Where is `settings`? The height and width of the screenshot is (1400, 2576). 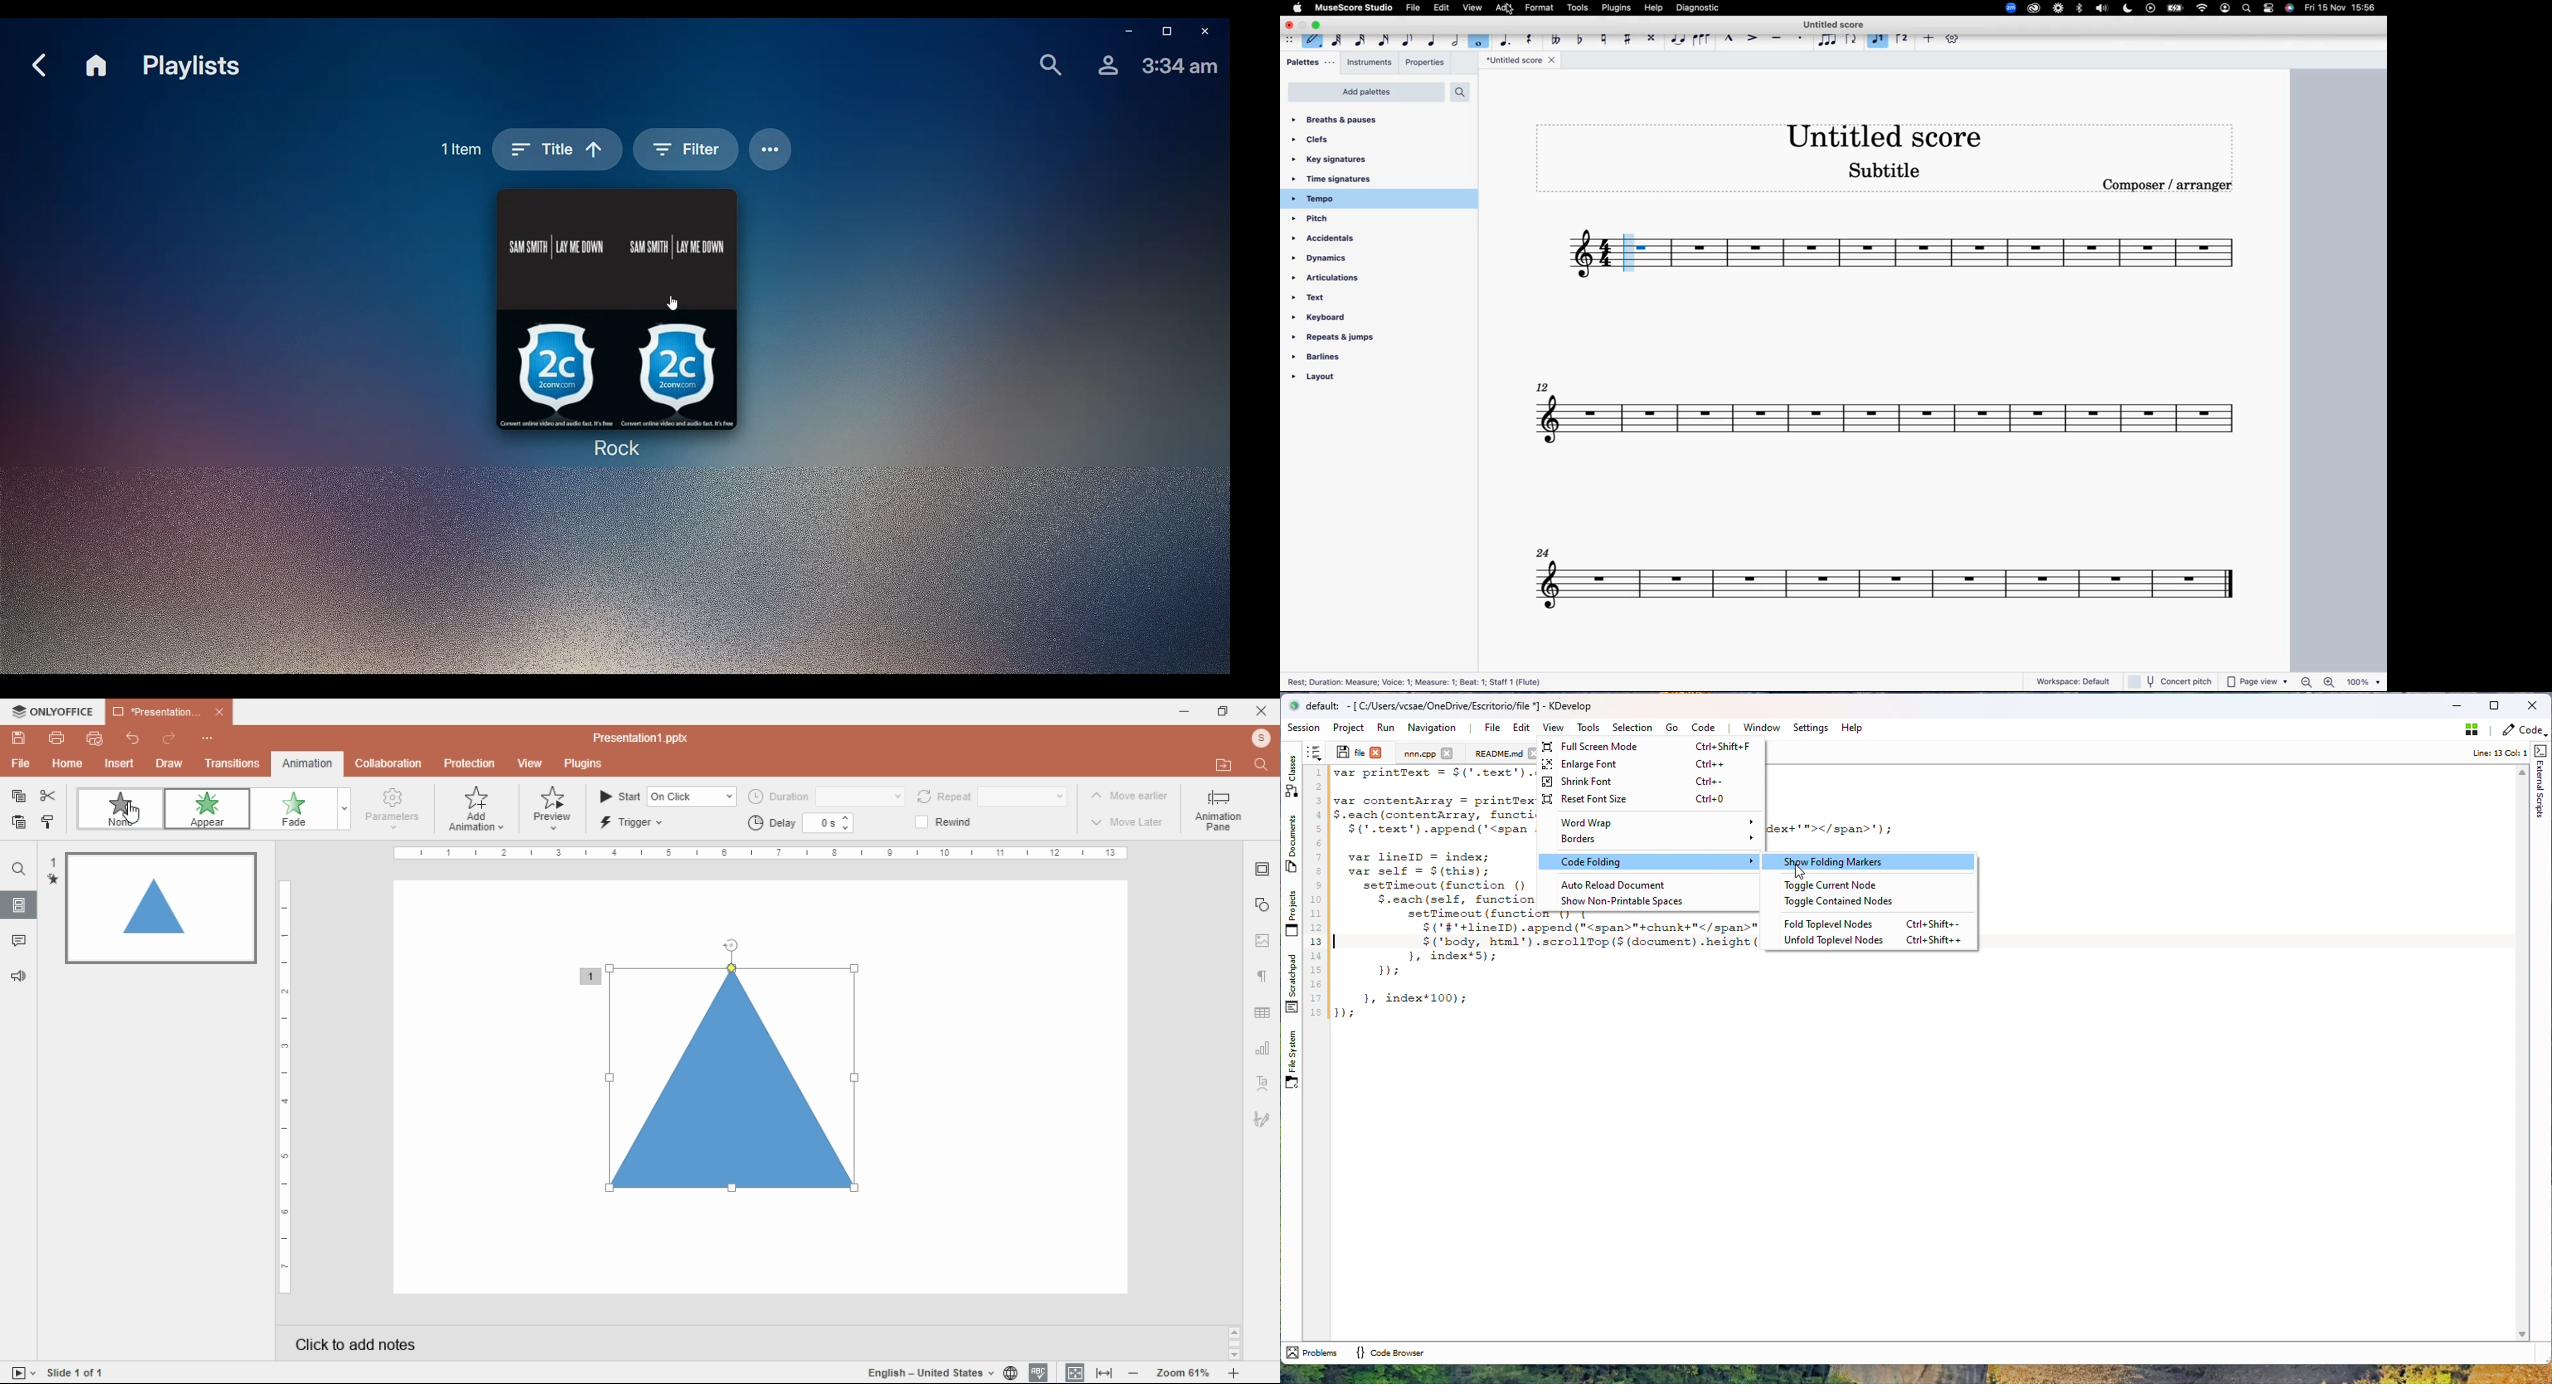
settings is located at coordinates (1951, 38).